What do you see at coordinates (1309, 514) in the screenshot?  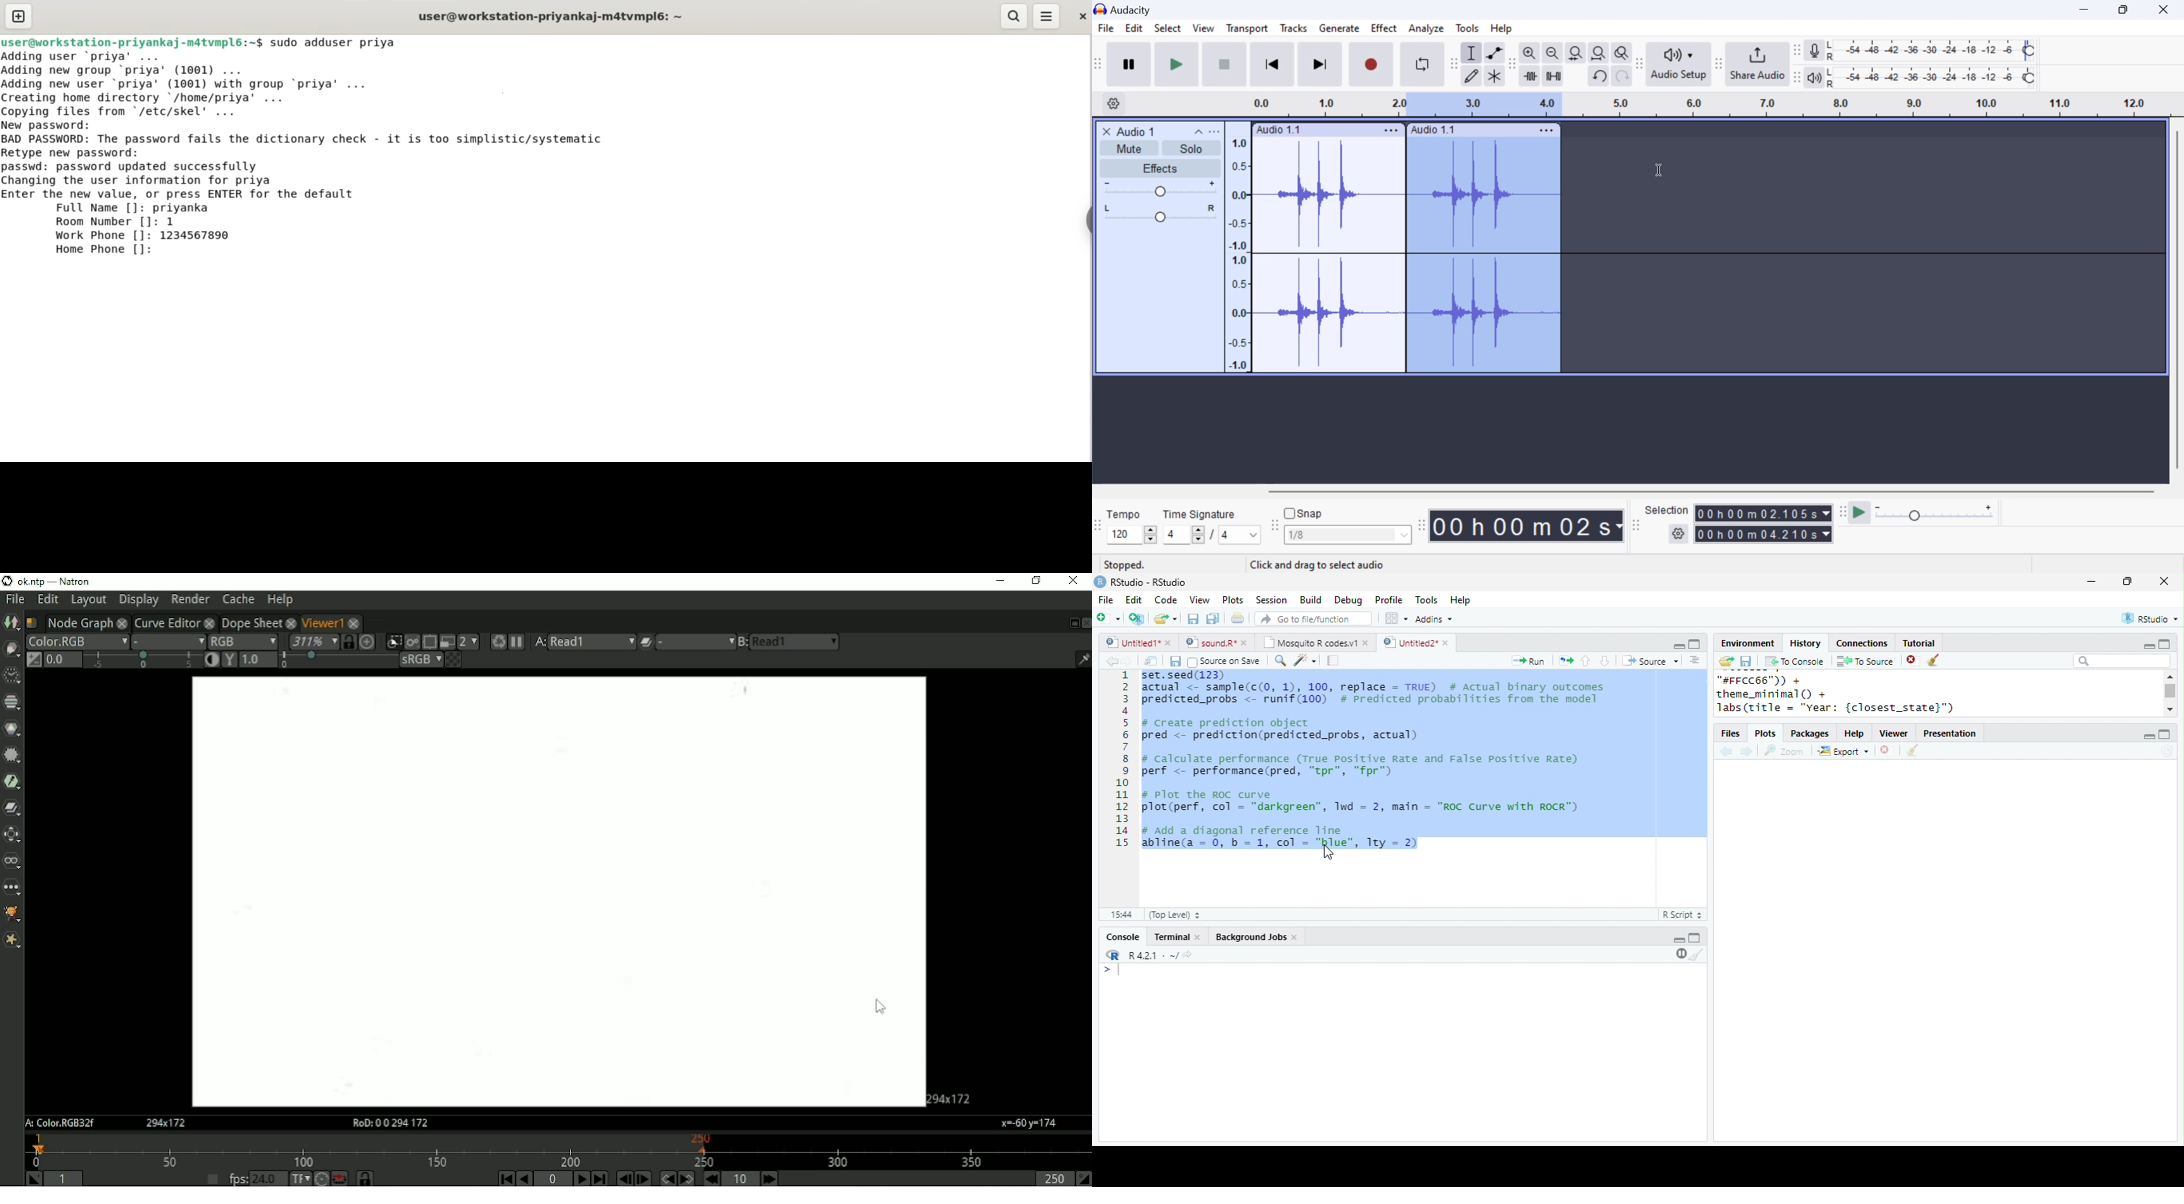 I see `snap toggle` at bounding box center [1309, 514].